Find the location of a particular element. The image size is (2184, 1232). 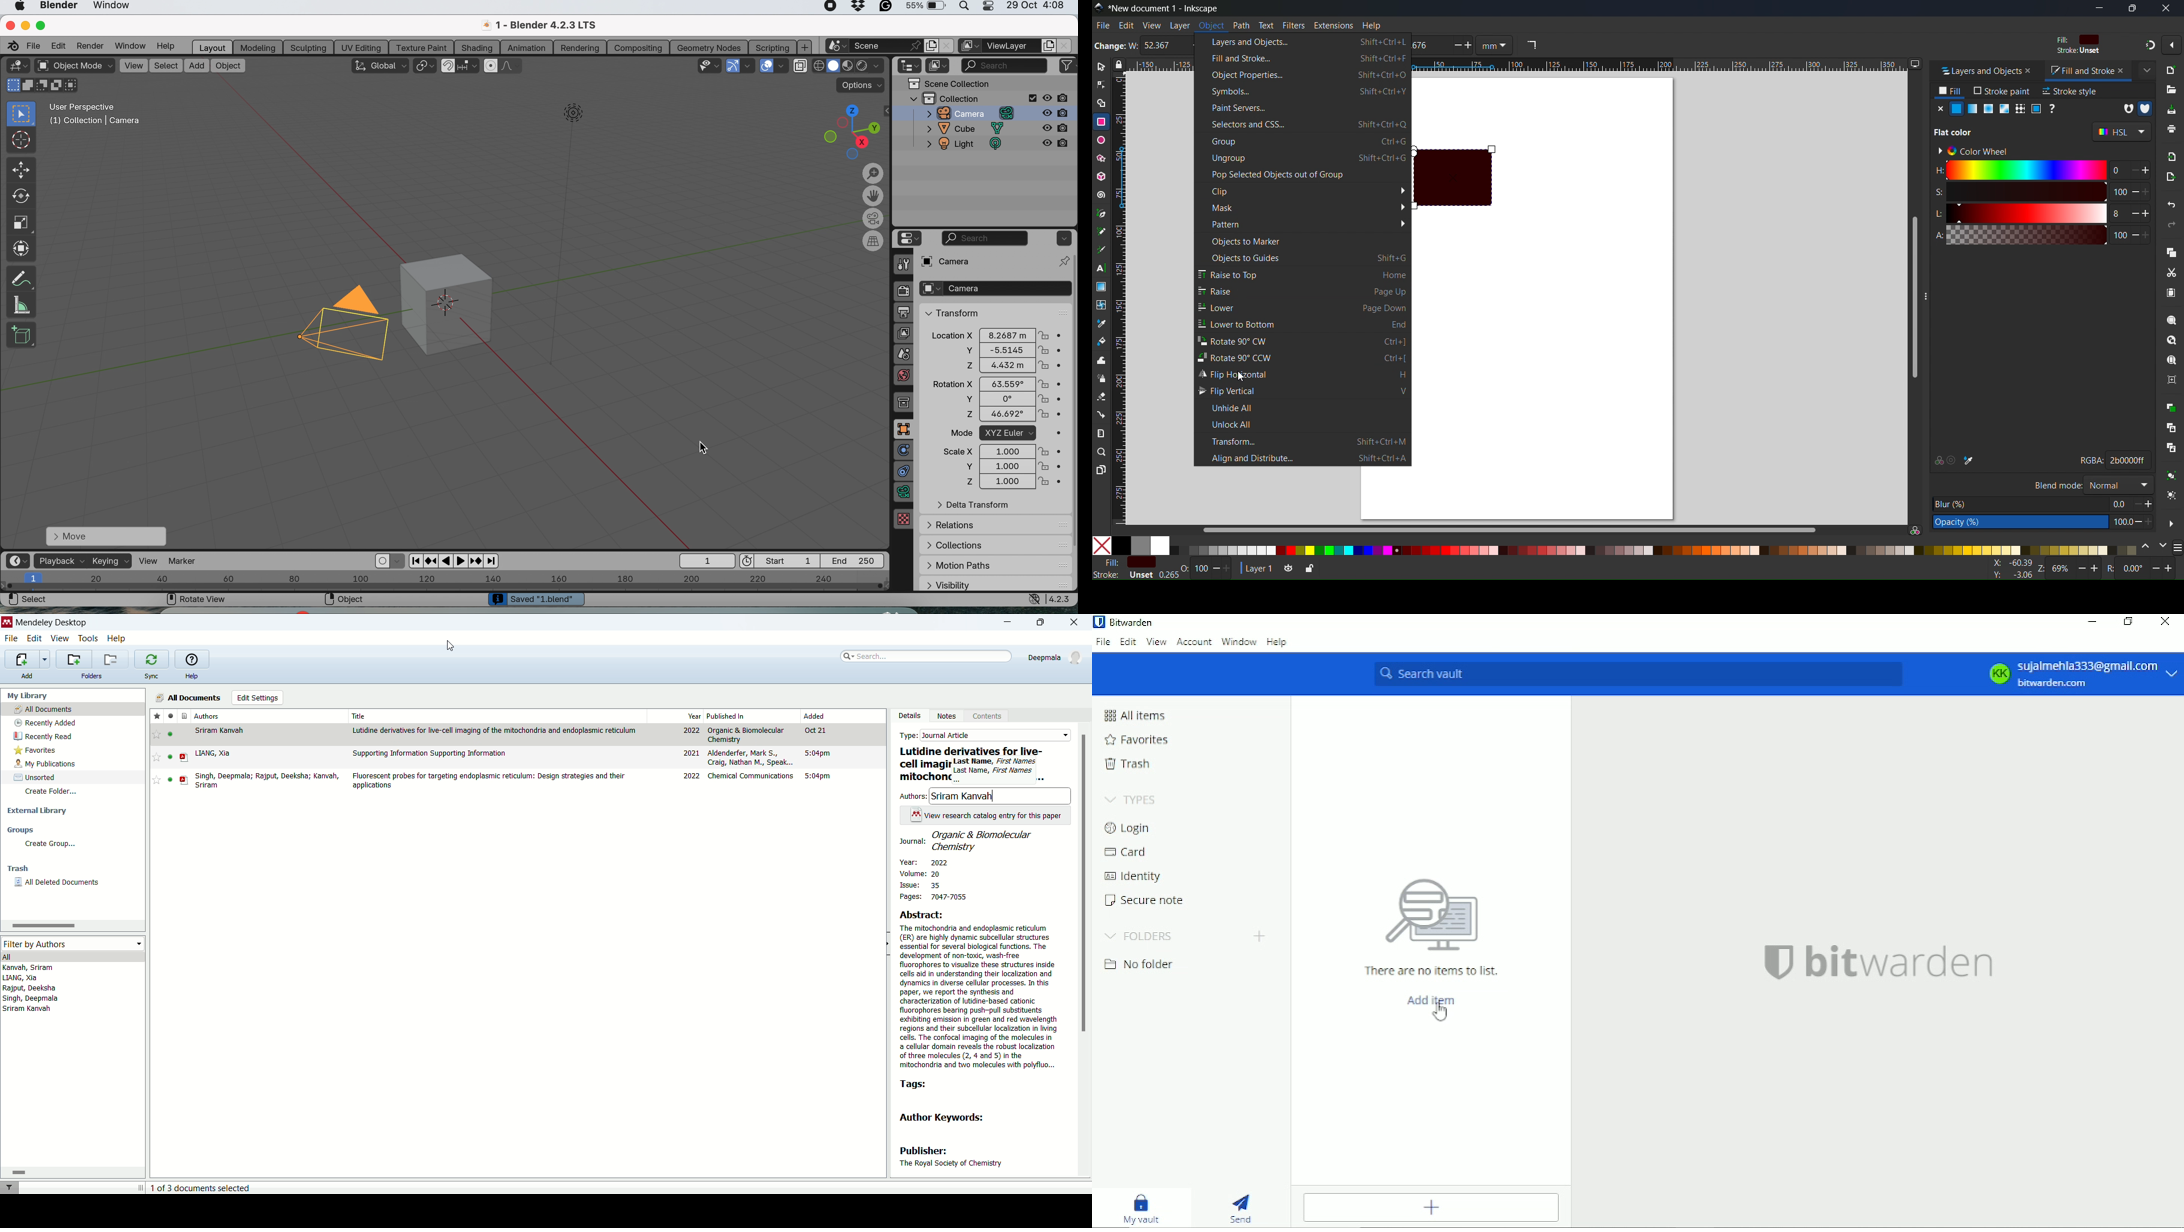

Paste is located at coordinates (2171, 294).